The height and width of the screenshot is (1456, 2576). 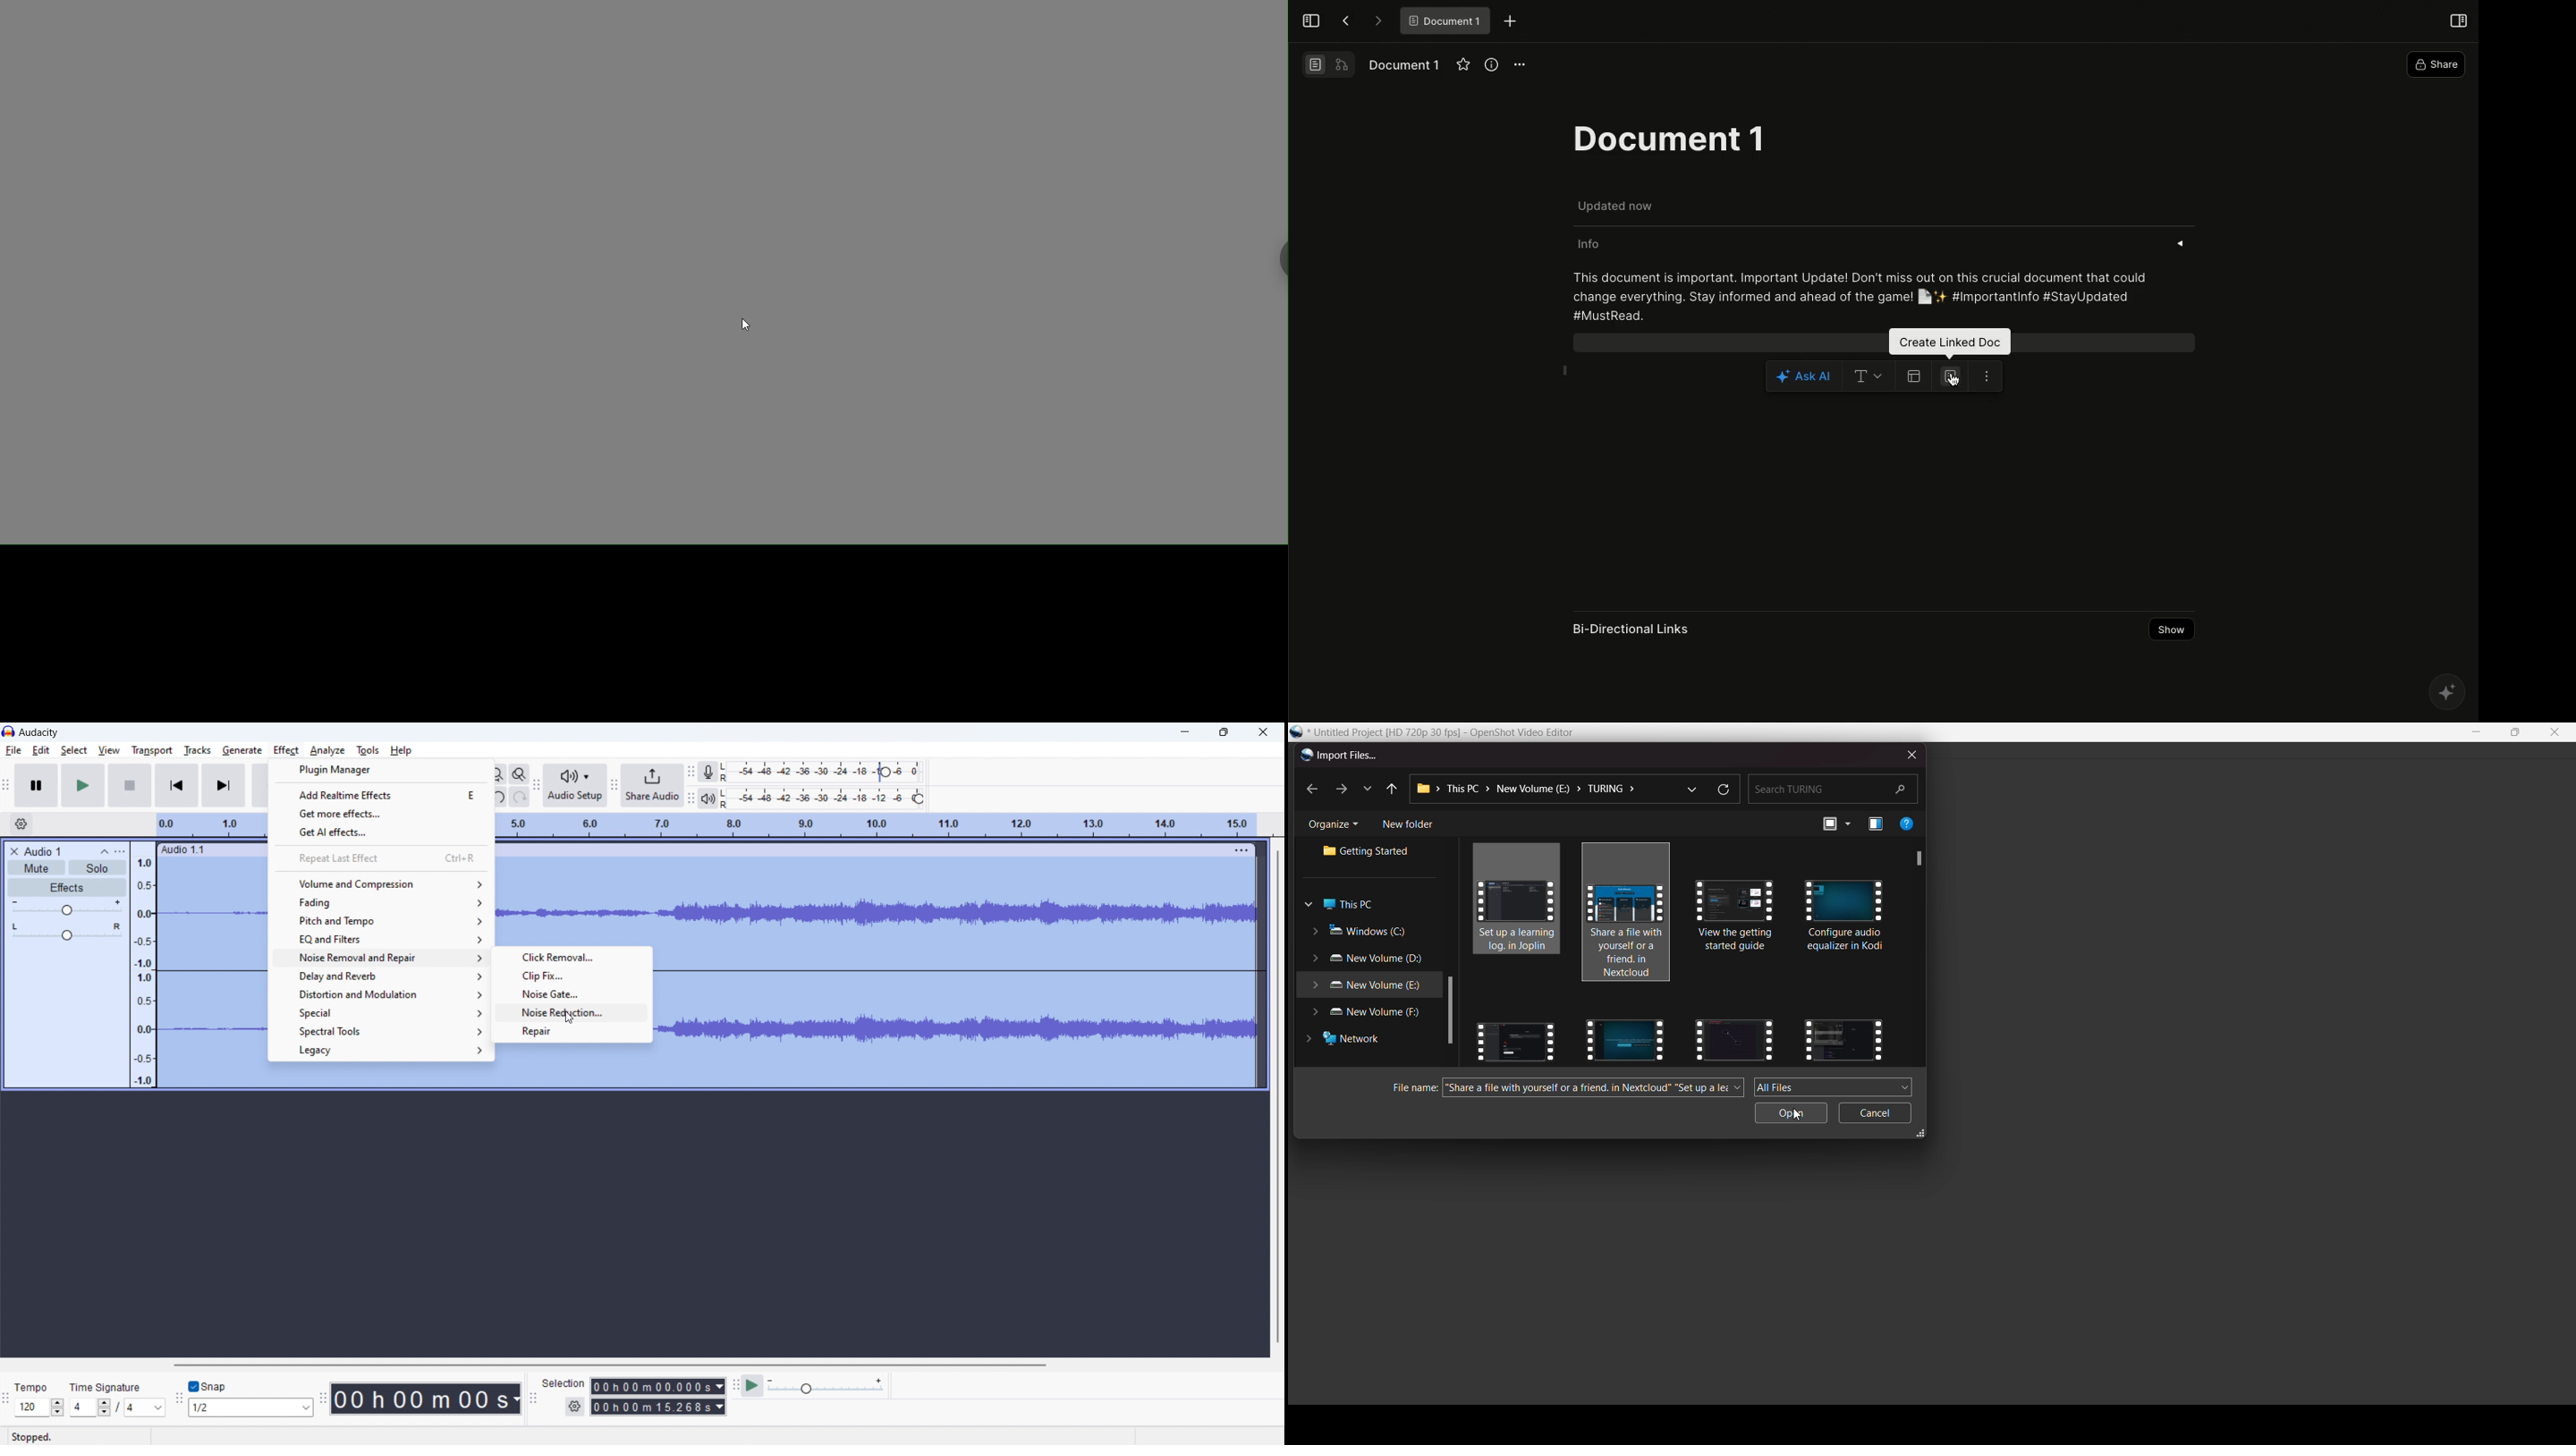 I want to click on horizontal scrollbar, so click(x=610, y=1365).